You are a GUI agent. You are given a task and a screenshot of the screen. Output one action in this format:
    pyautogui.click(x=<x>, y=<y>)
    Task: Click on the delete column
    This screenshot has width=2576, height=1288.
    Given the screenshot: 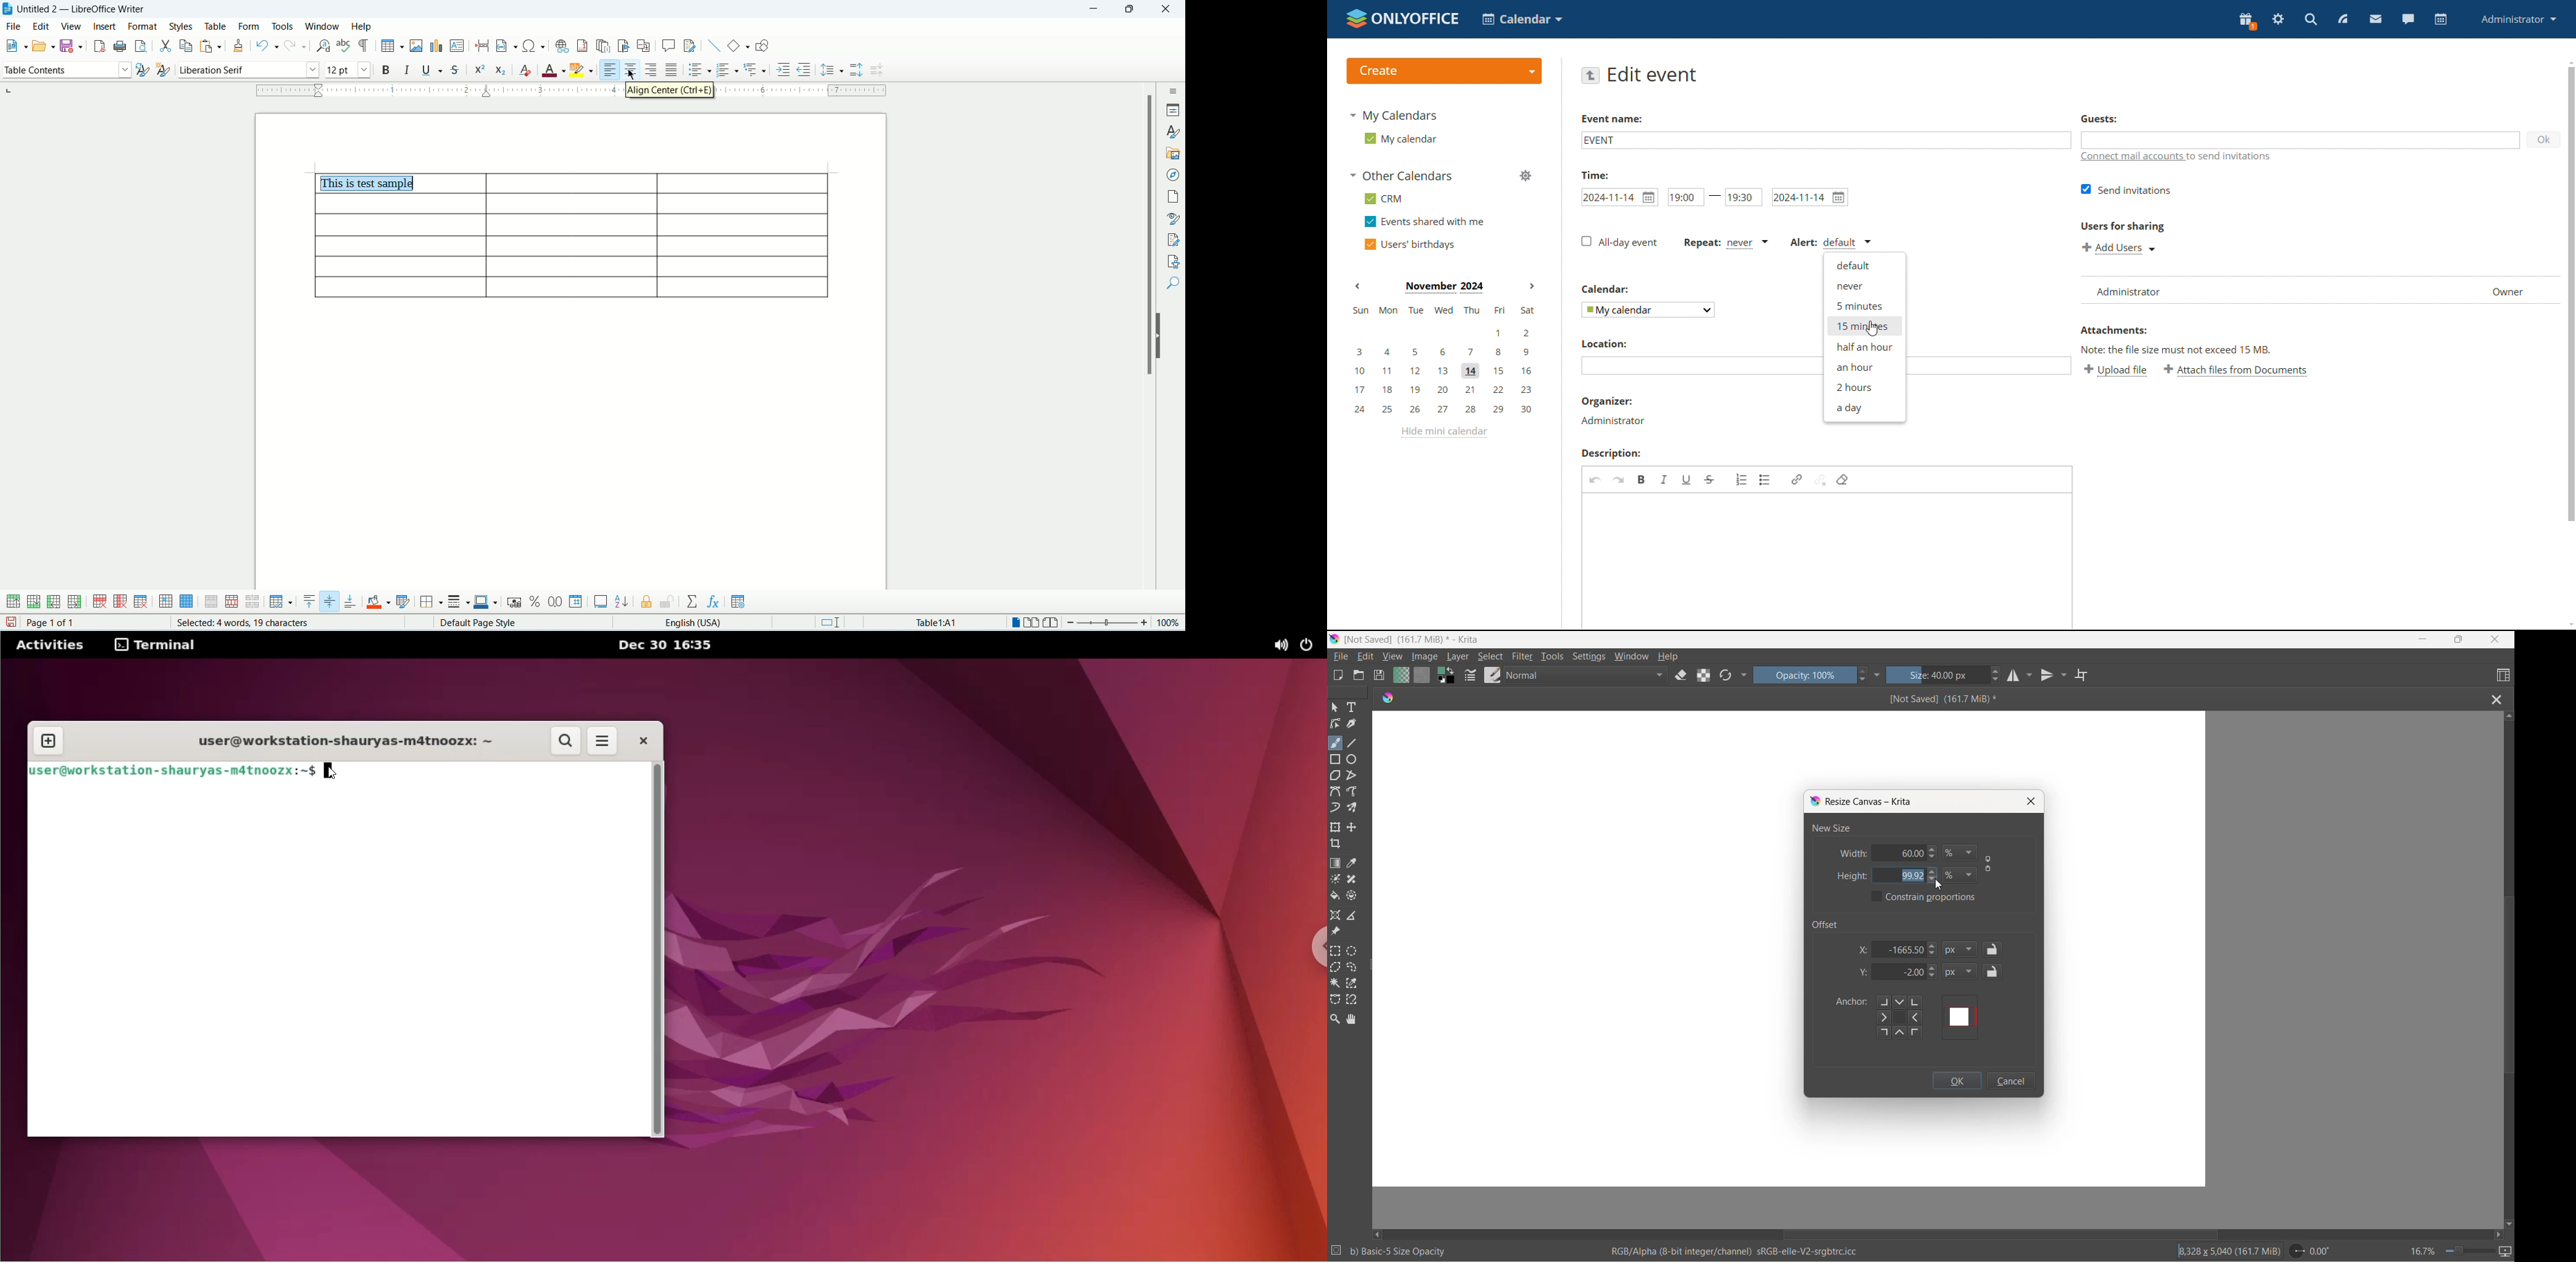 What is the action you would take?
    pyautogui.click(x=120, y=603)
    